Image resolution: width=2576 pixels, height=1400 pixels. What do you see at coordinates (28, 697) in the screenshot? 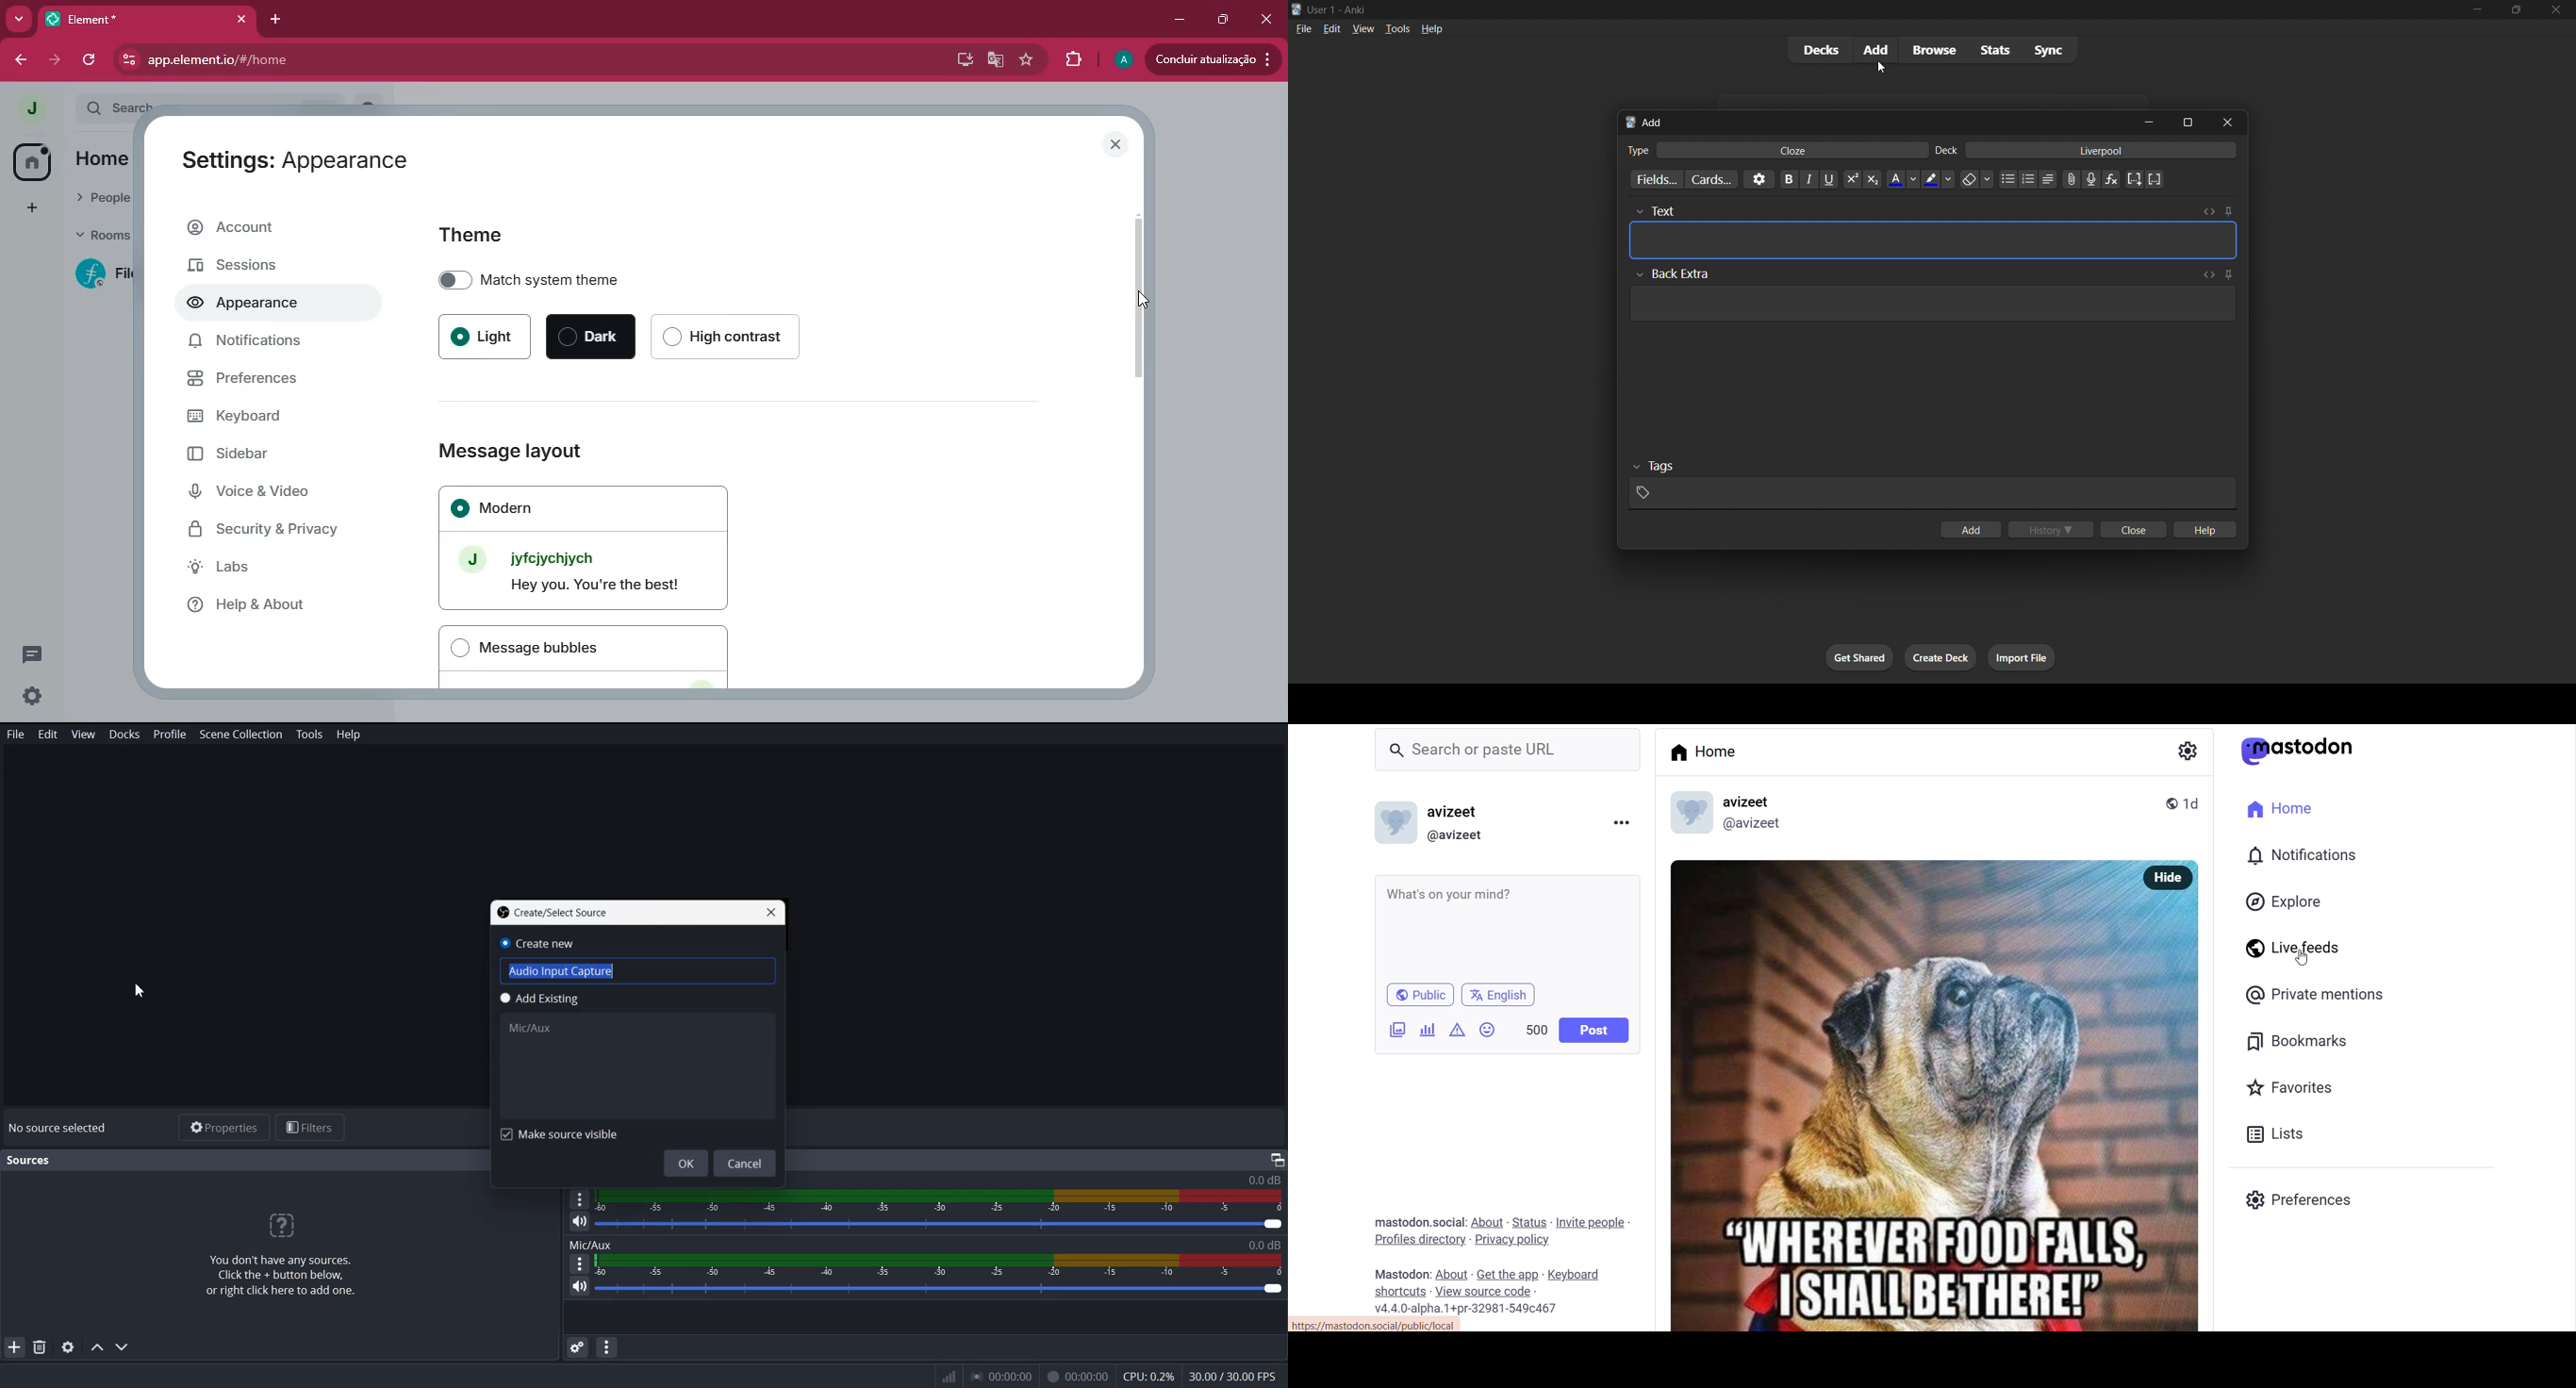
I see `settings` at bounding box center [28, 697].